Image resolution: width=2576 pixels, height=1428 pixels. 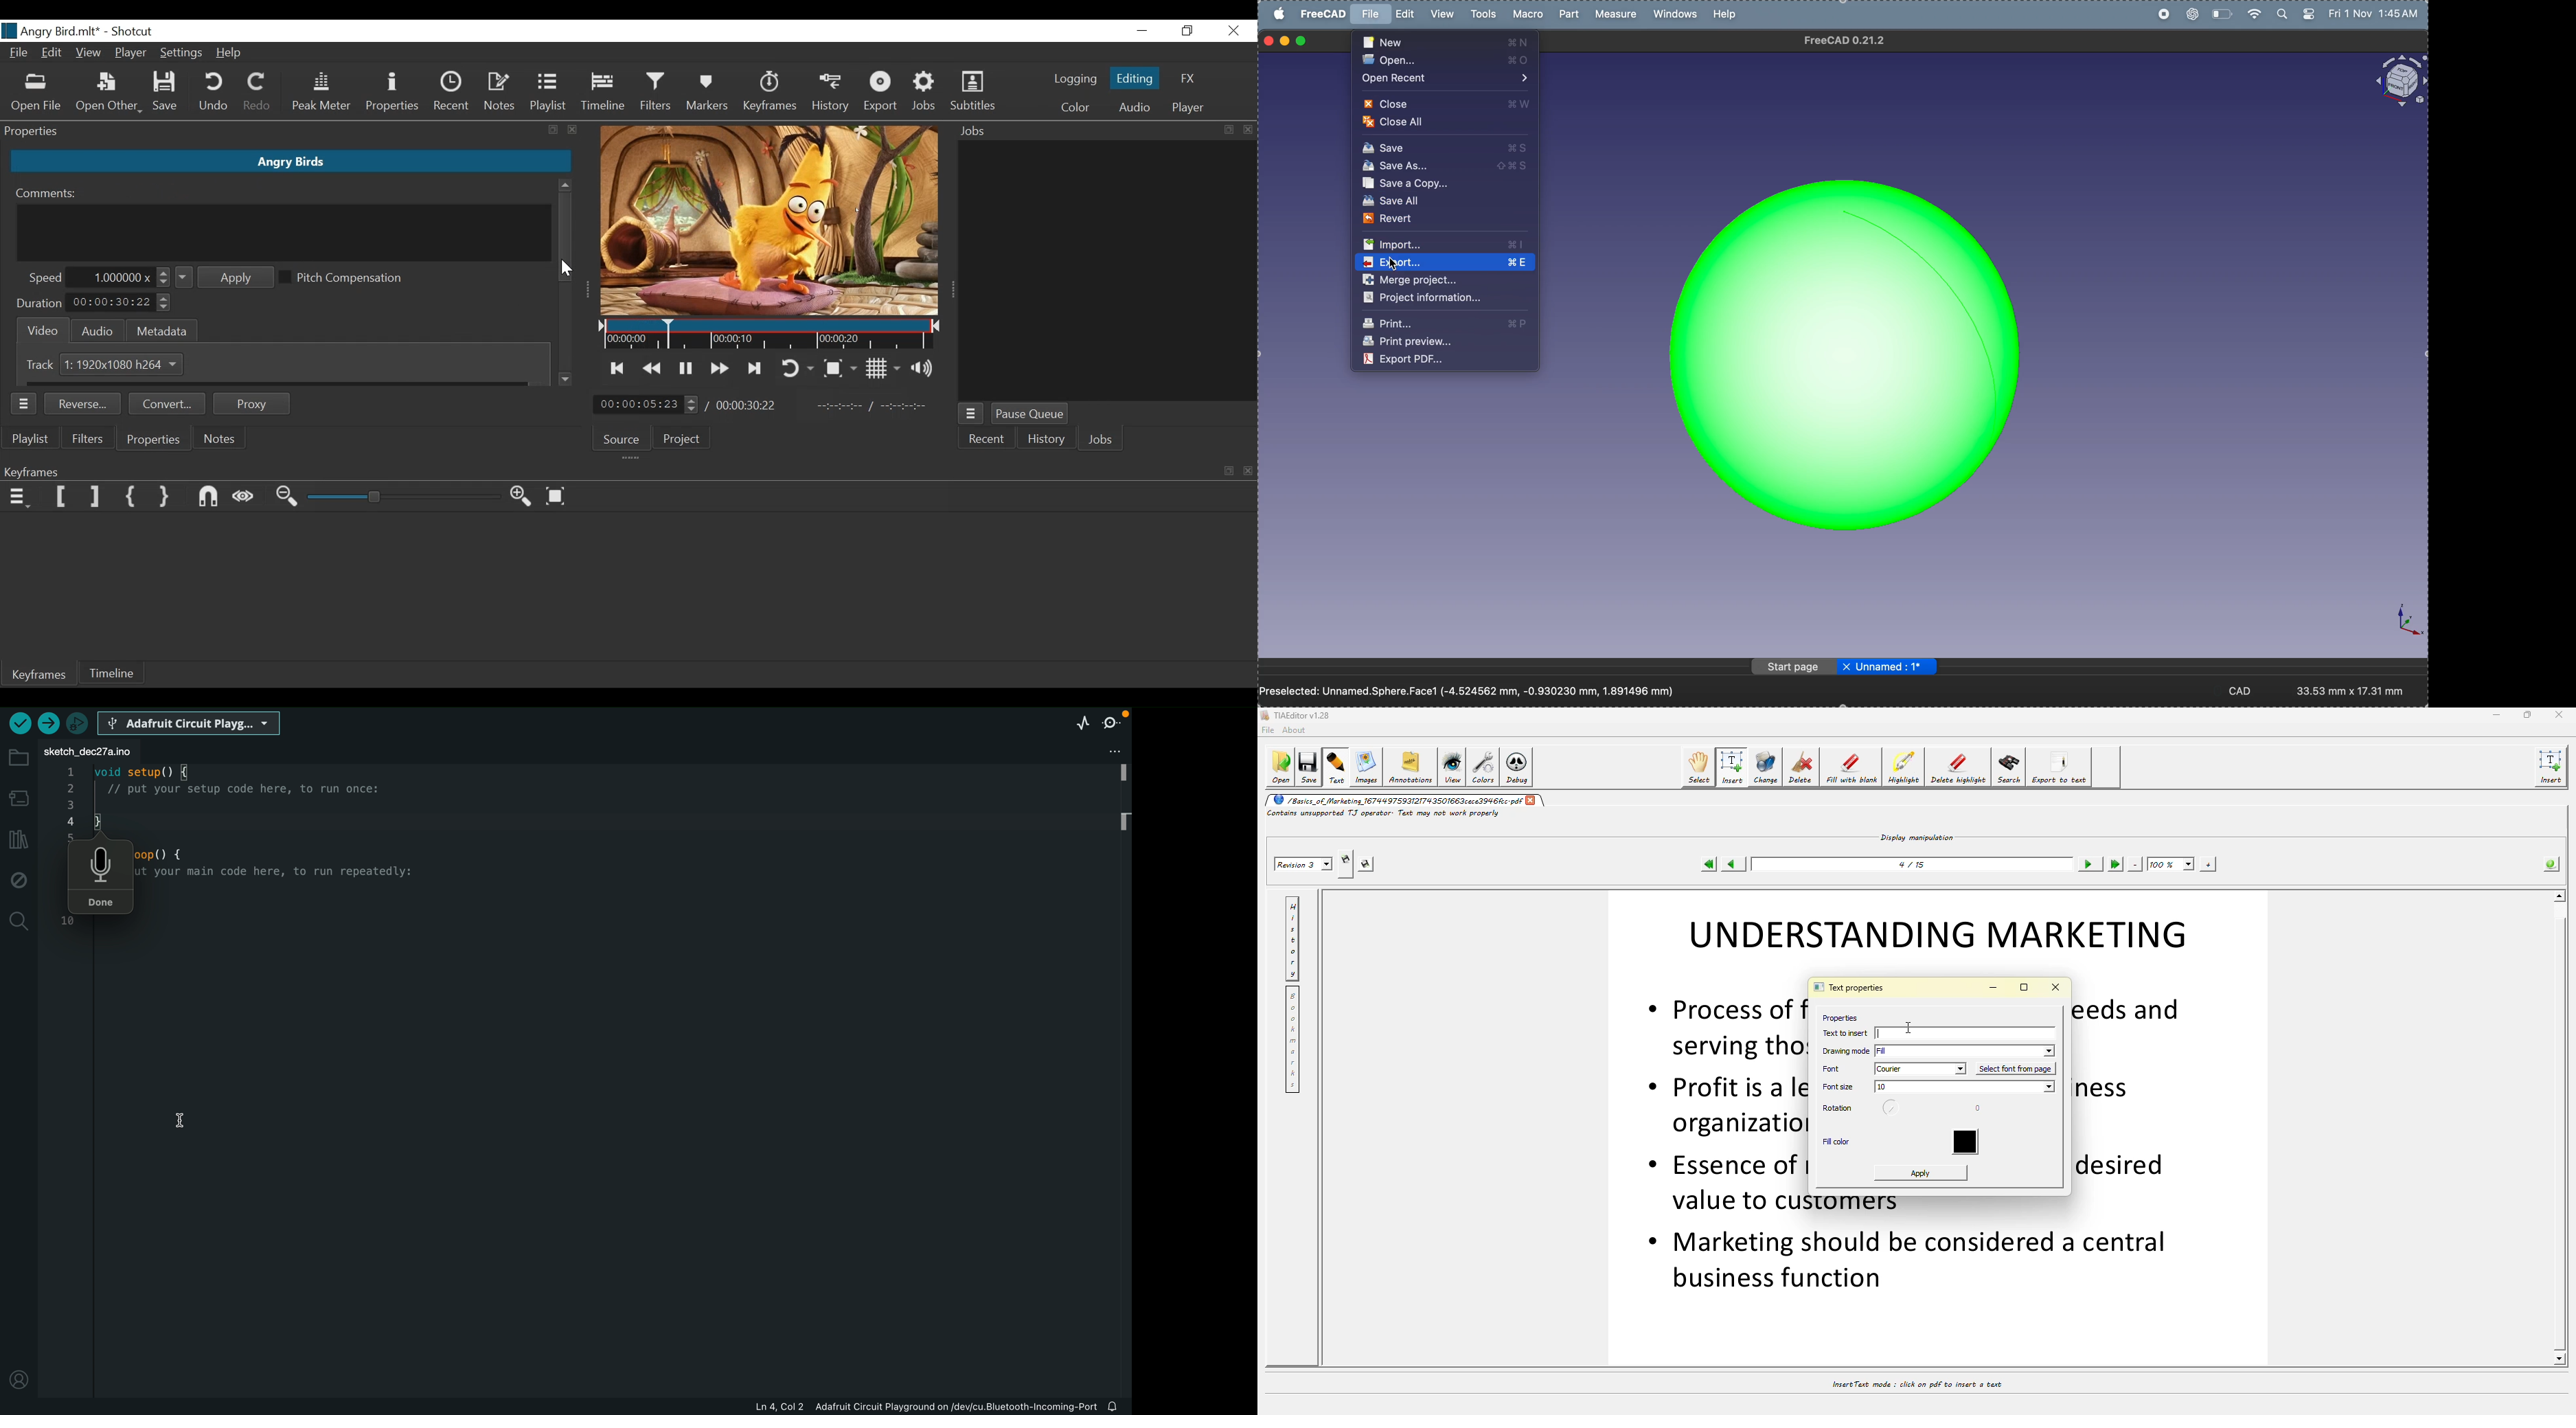 What do you see at coordinates (1451, 767) in the screenshot?
I see `view` at bounding box center [1451, 767].